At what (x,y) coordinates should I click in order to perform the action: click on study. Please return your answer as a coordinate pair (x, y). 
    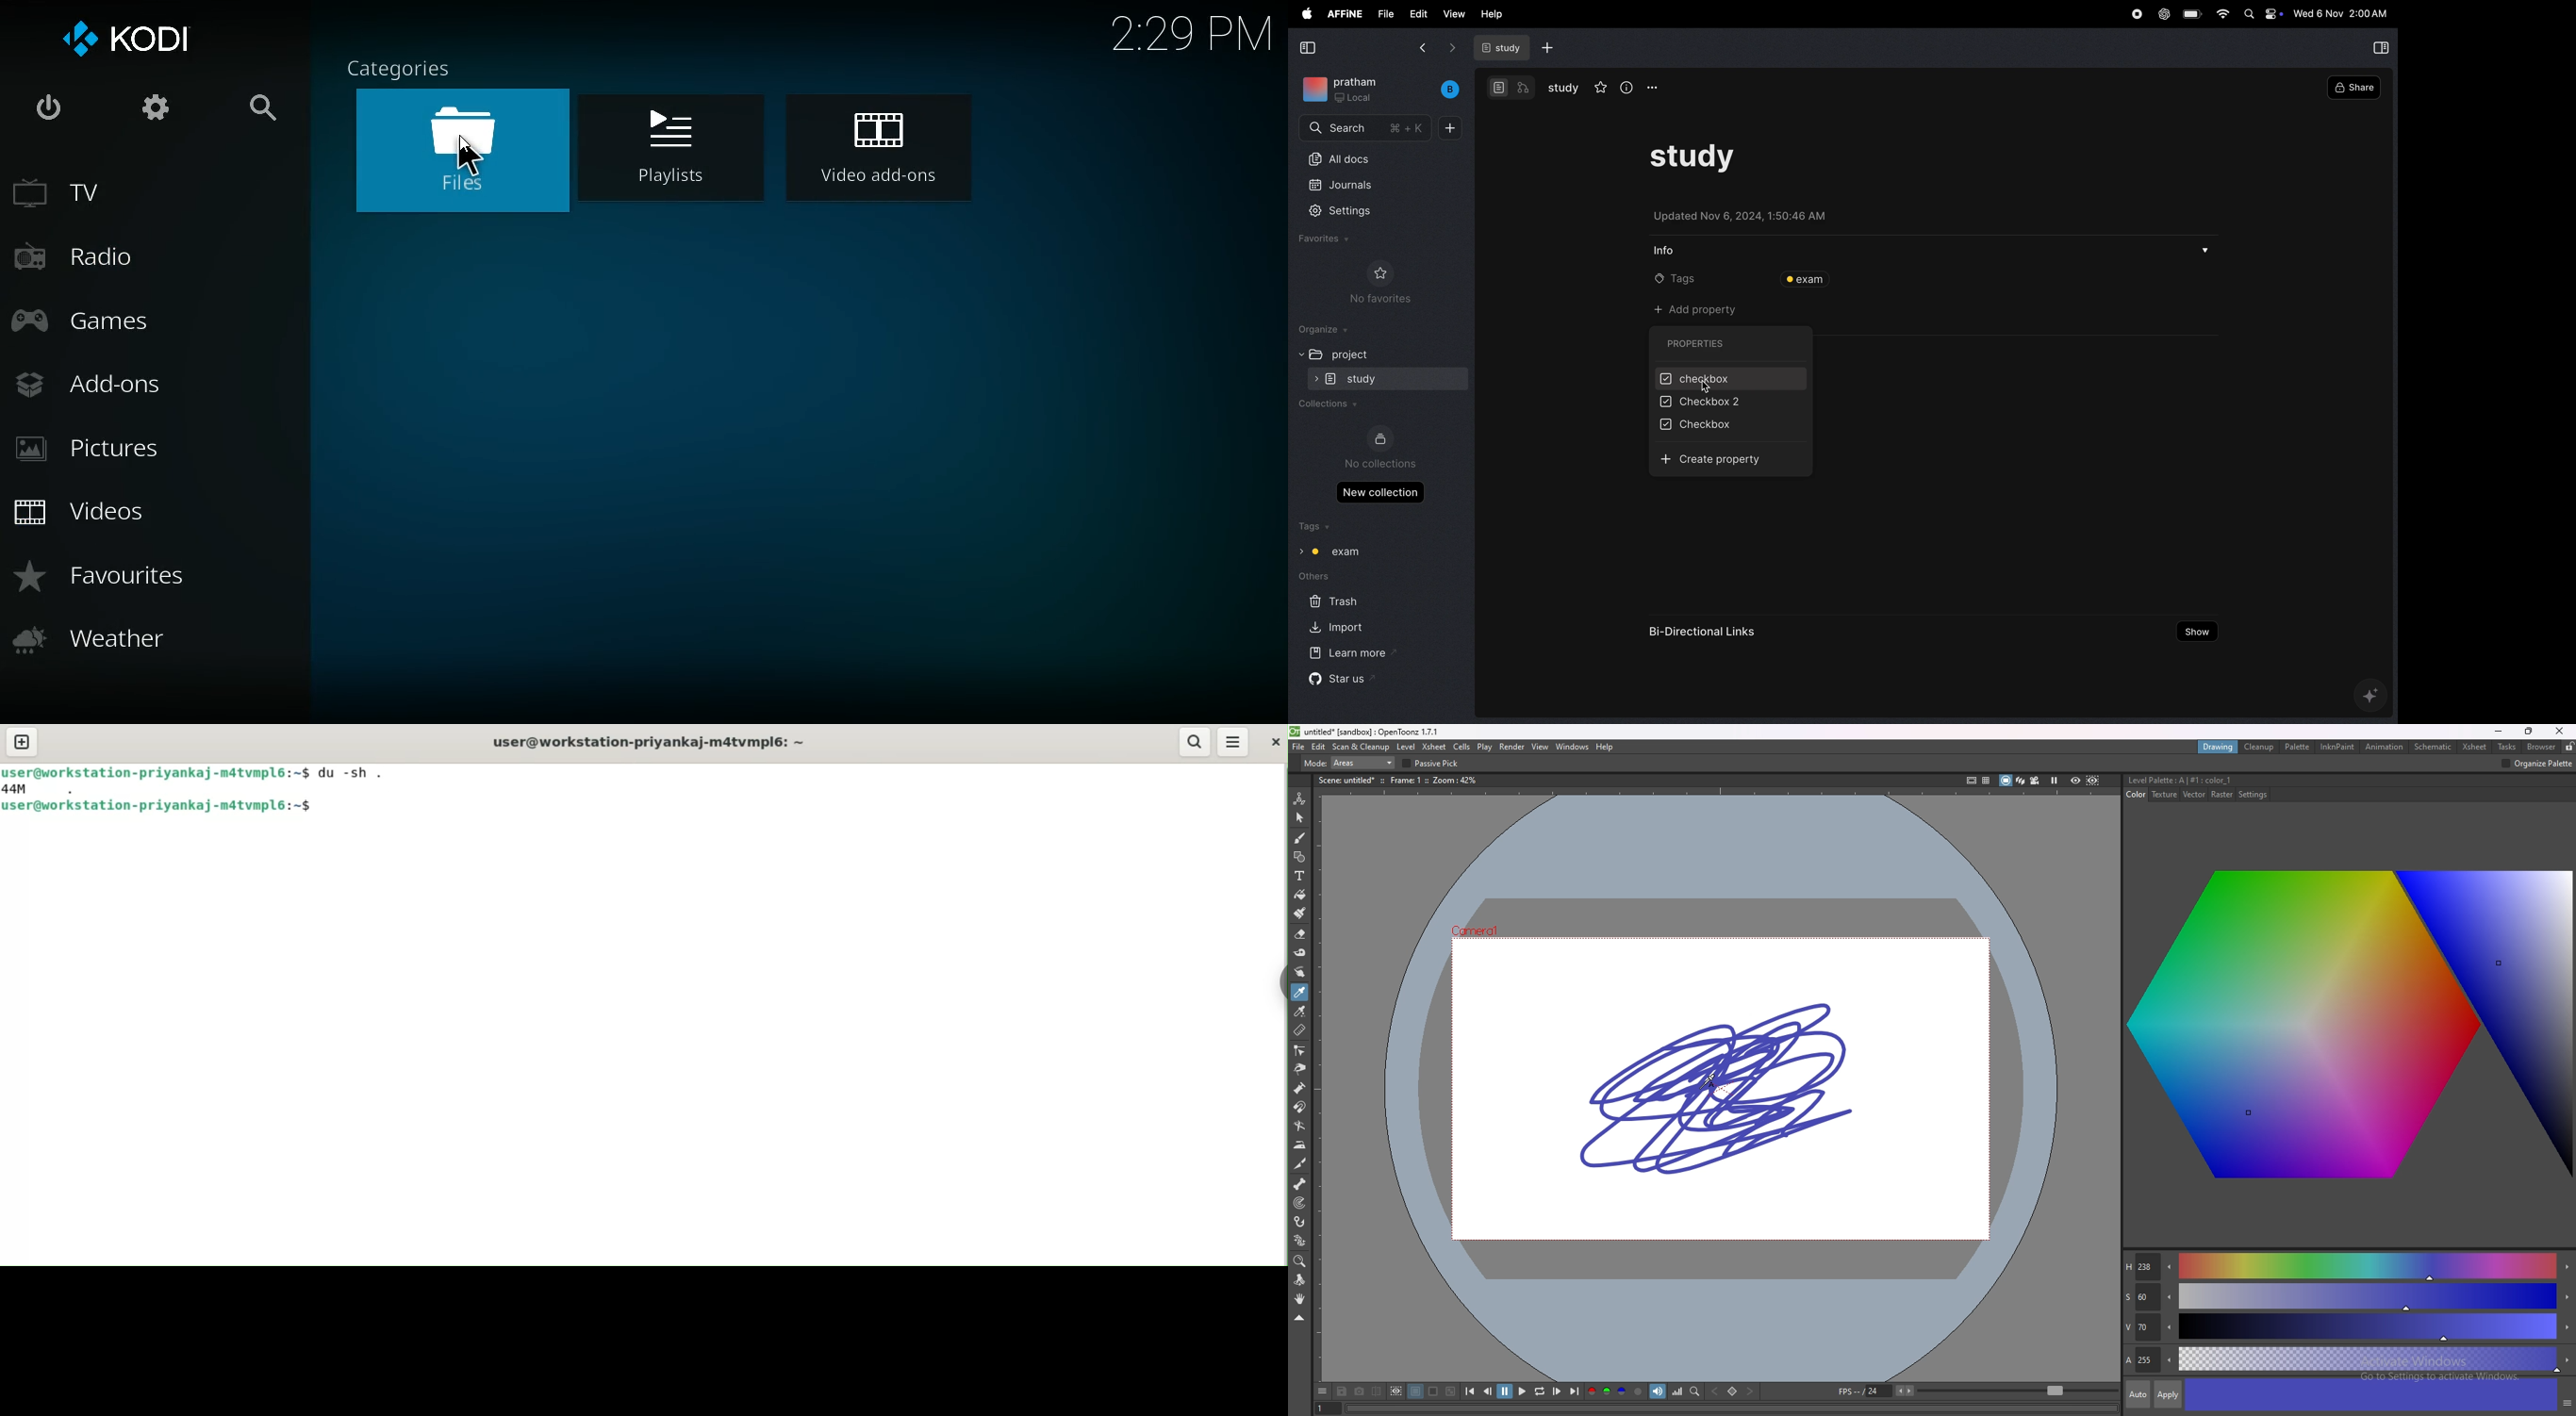
    Looking at the image, I should click on (1564, 88).